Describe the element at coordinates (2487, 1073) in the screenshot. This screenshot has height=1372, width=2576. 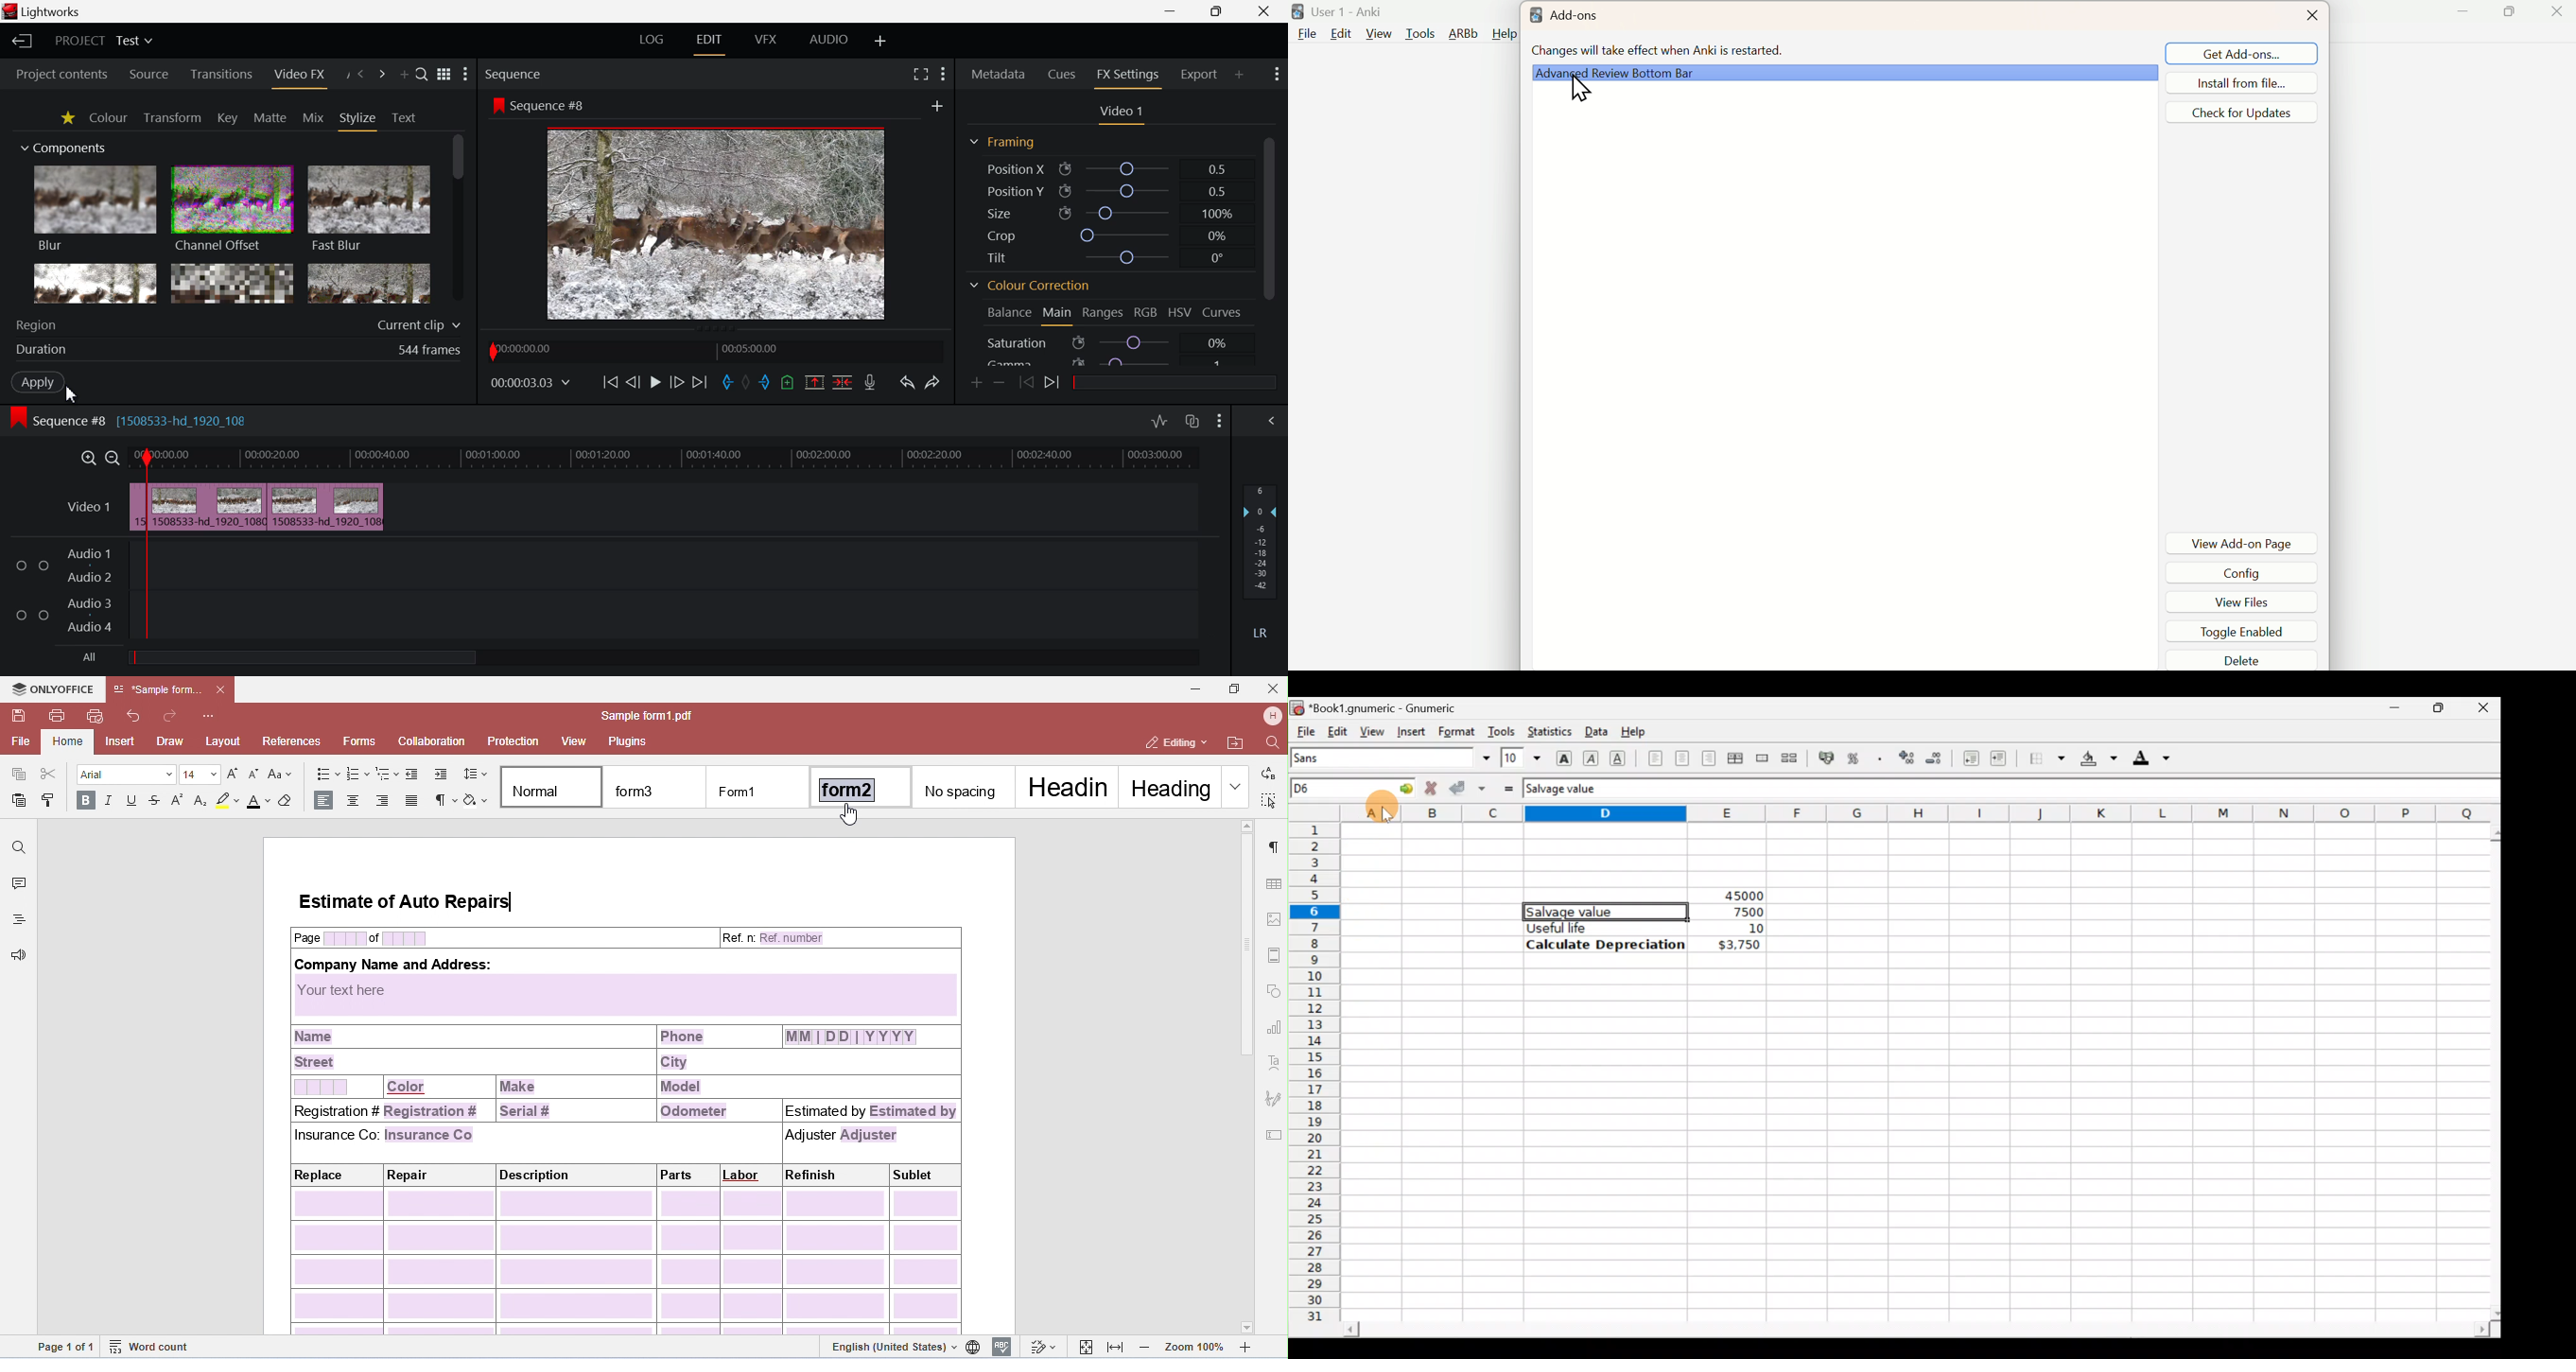
I see `Scroll bar` at that location.